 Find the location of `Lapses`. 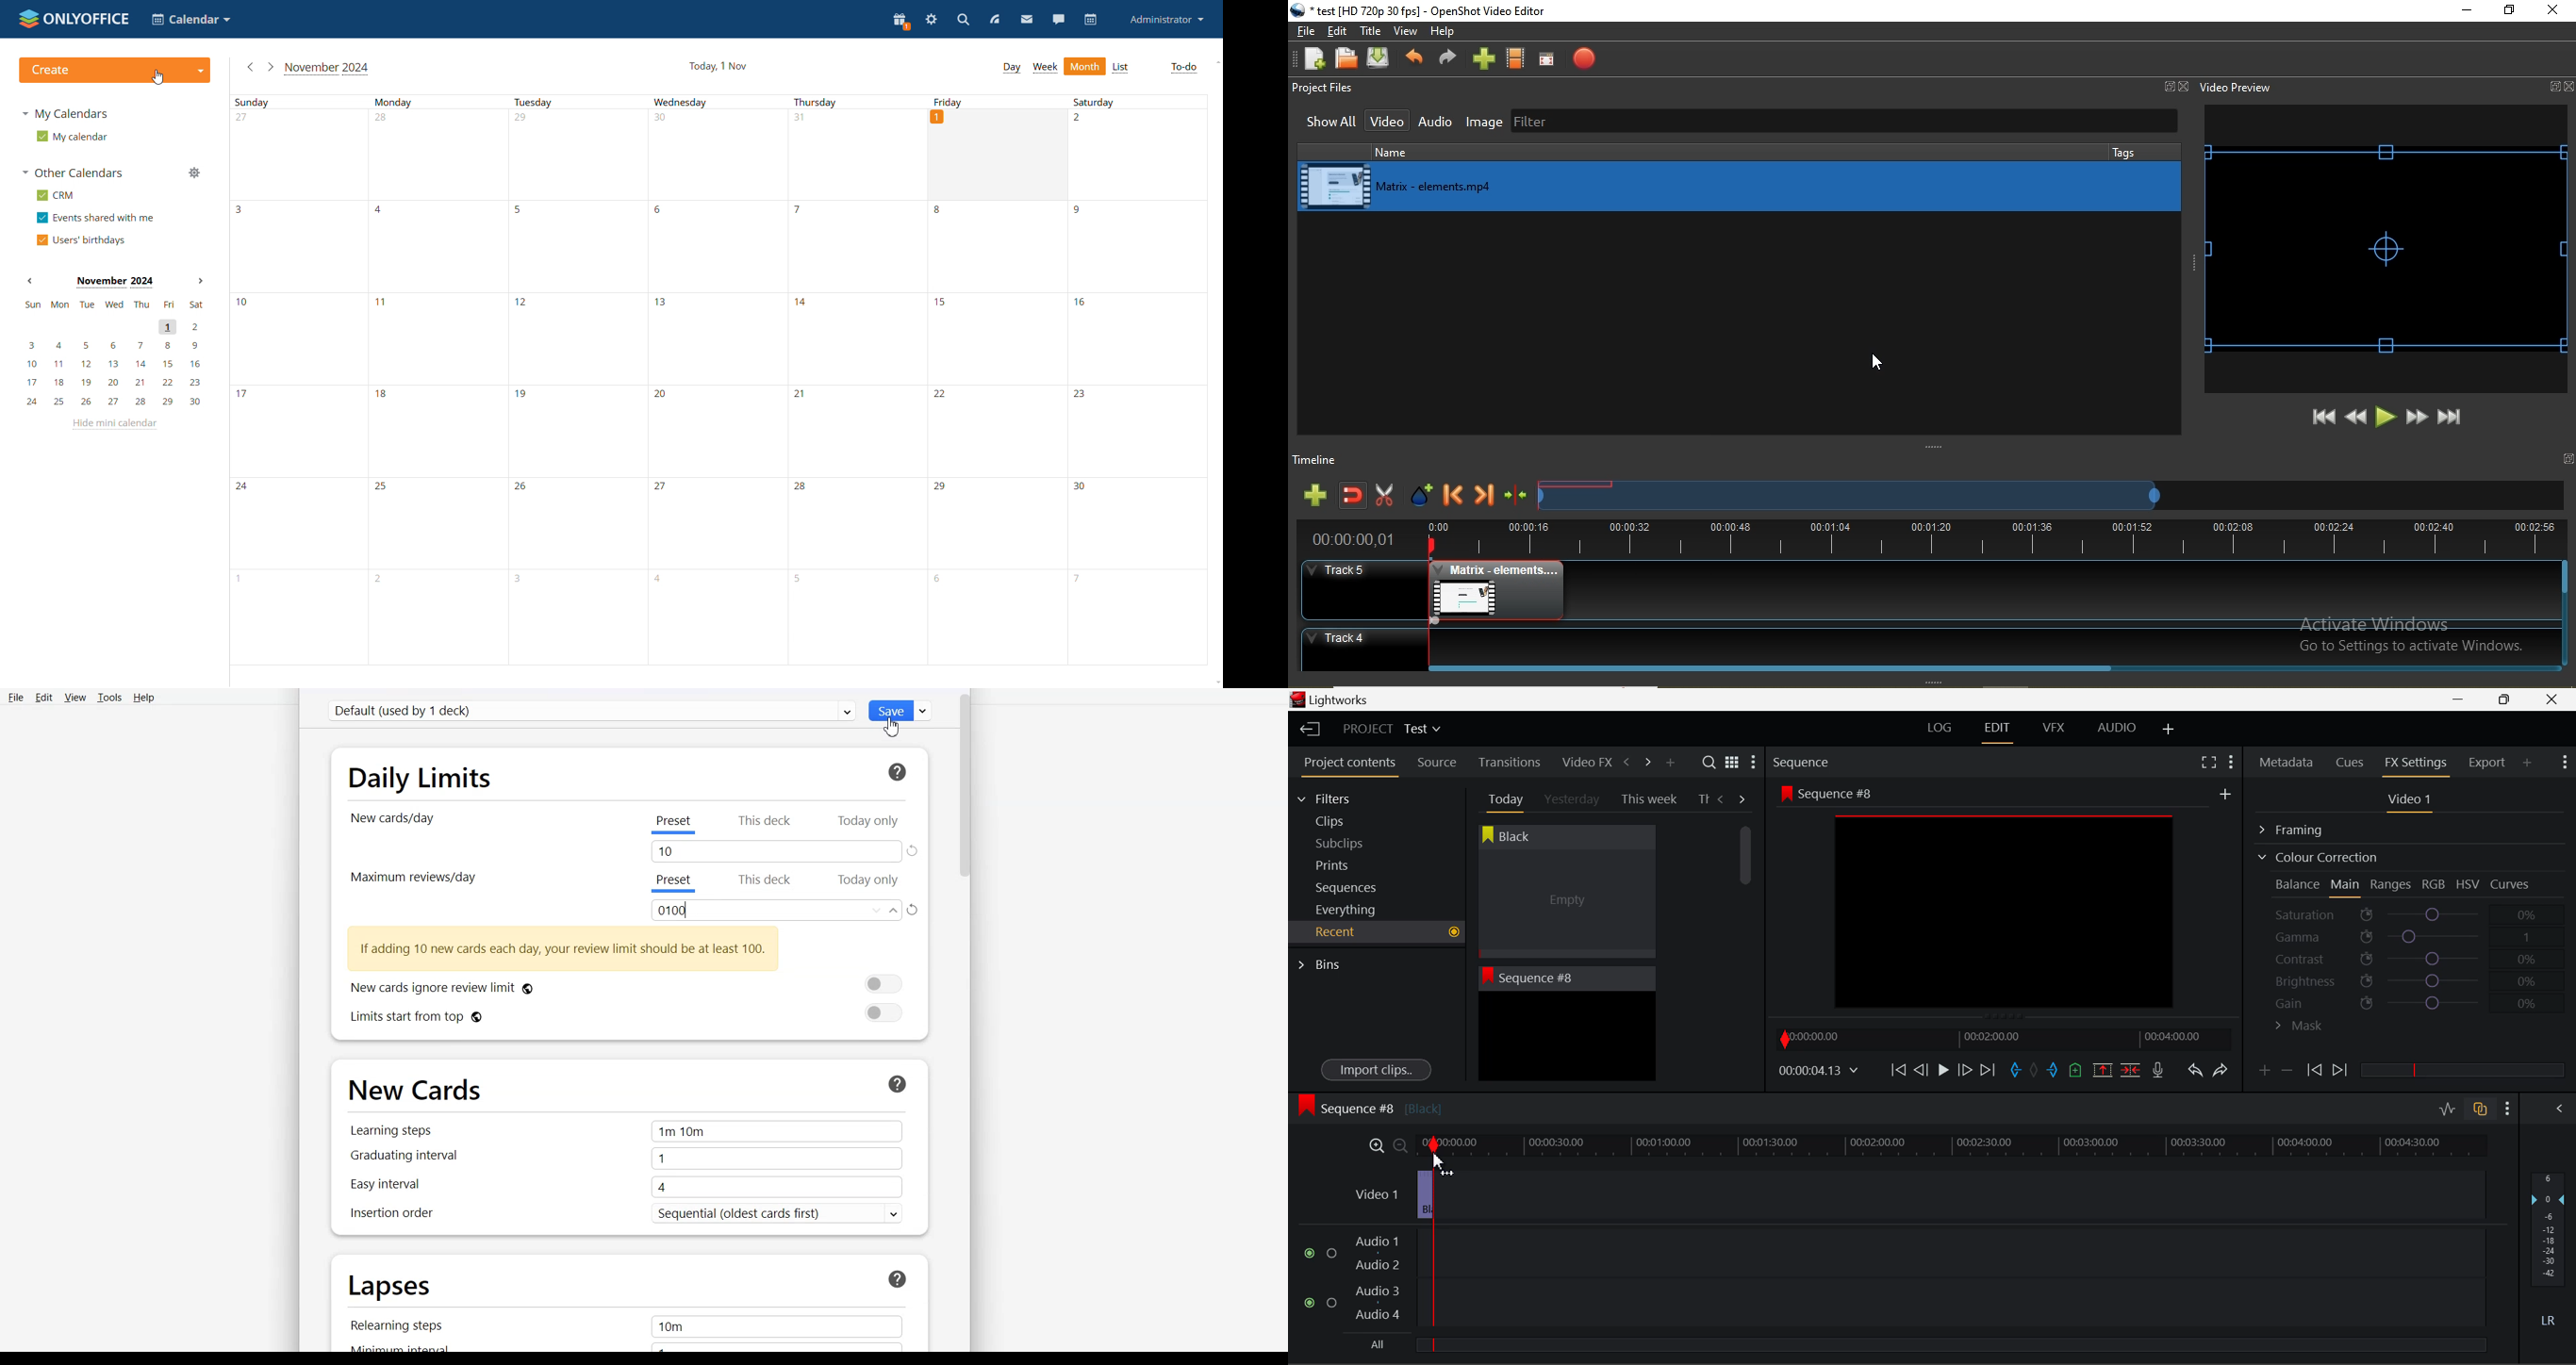

Lapses is located at coordinates (390, 1286).